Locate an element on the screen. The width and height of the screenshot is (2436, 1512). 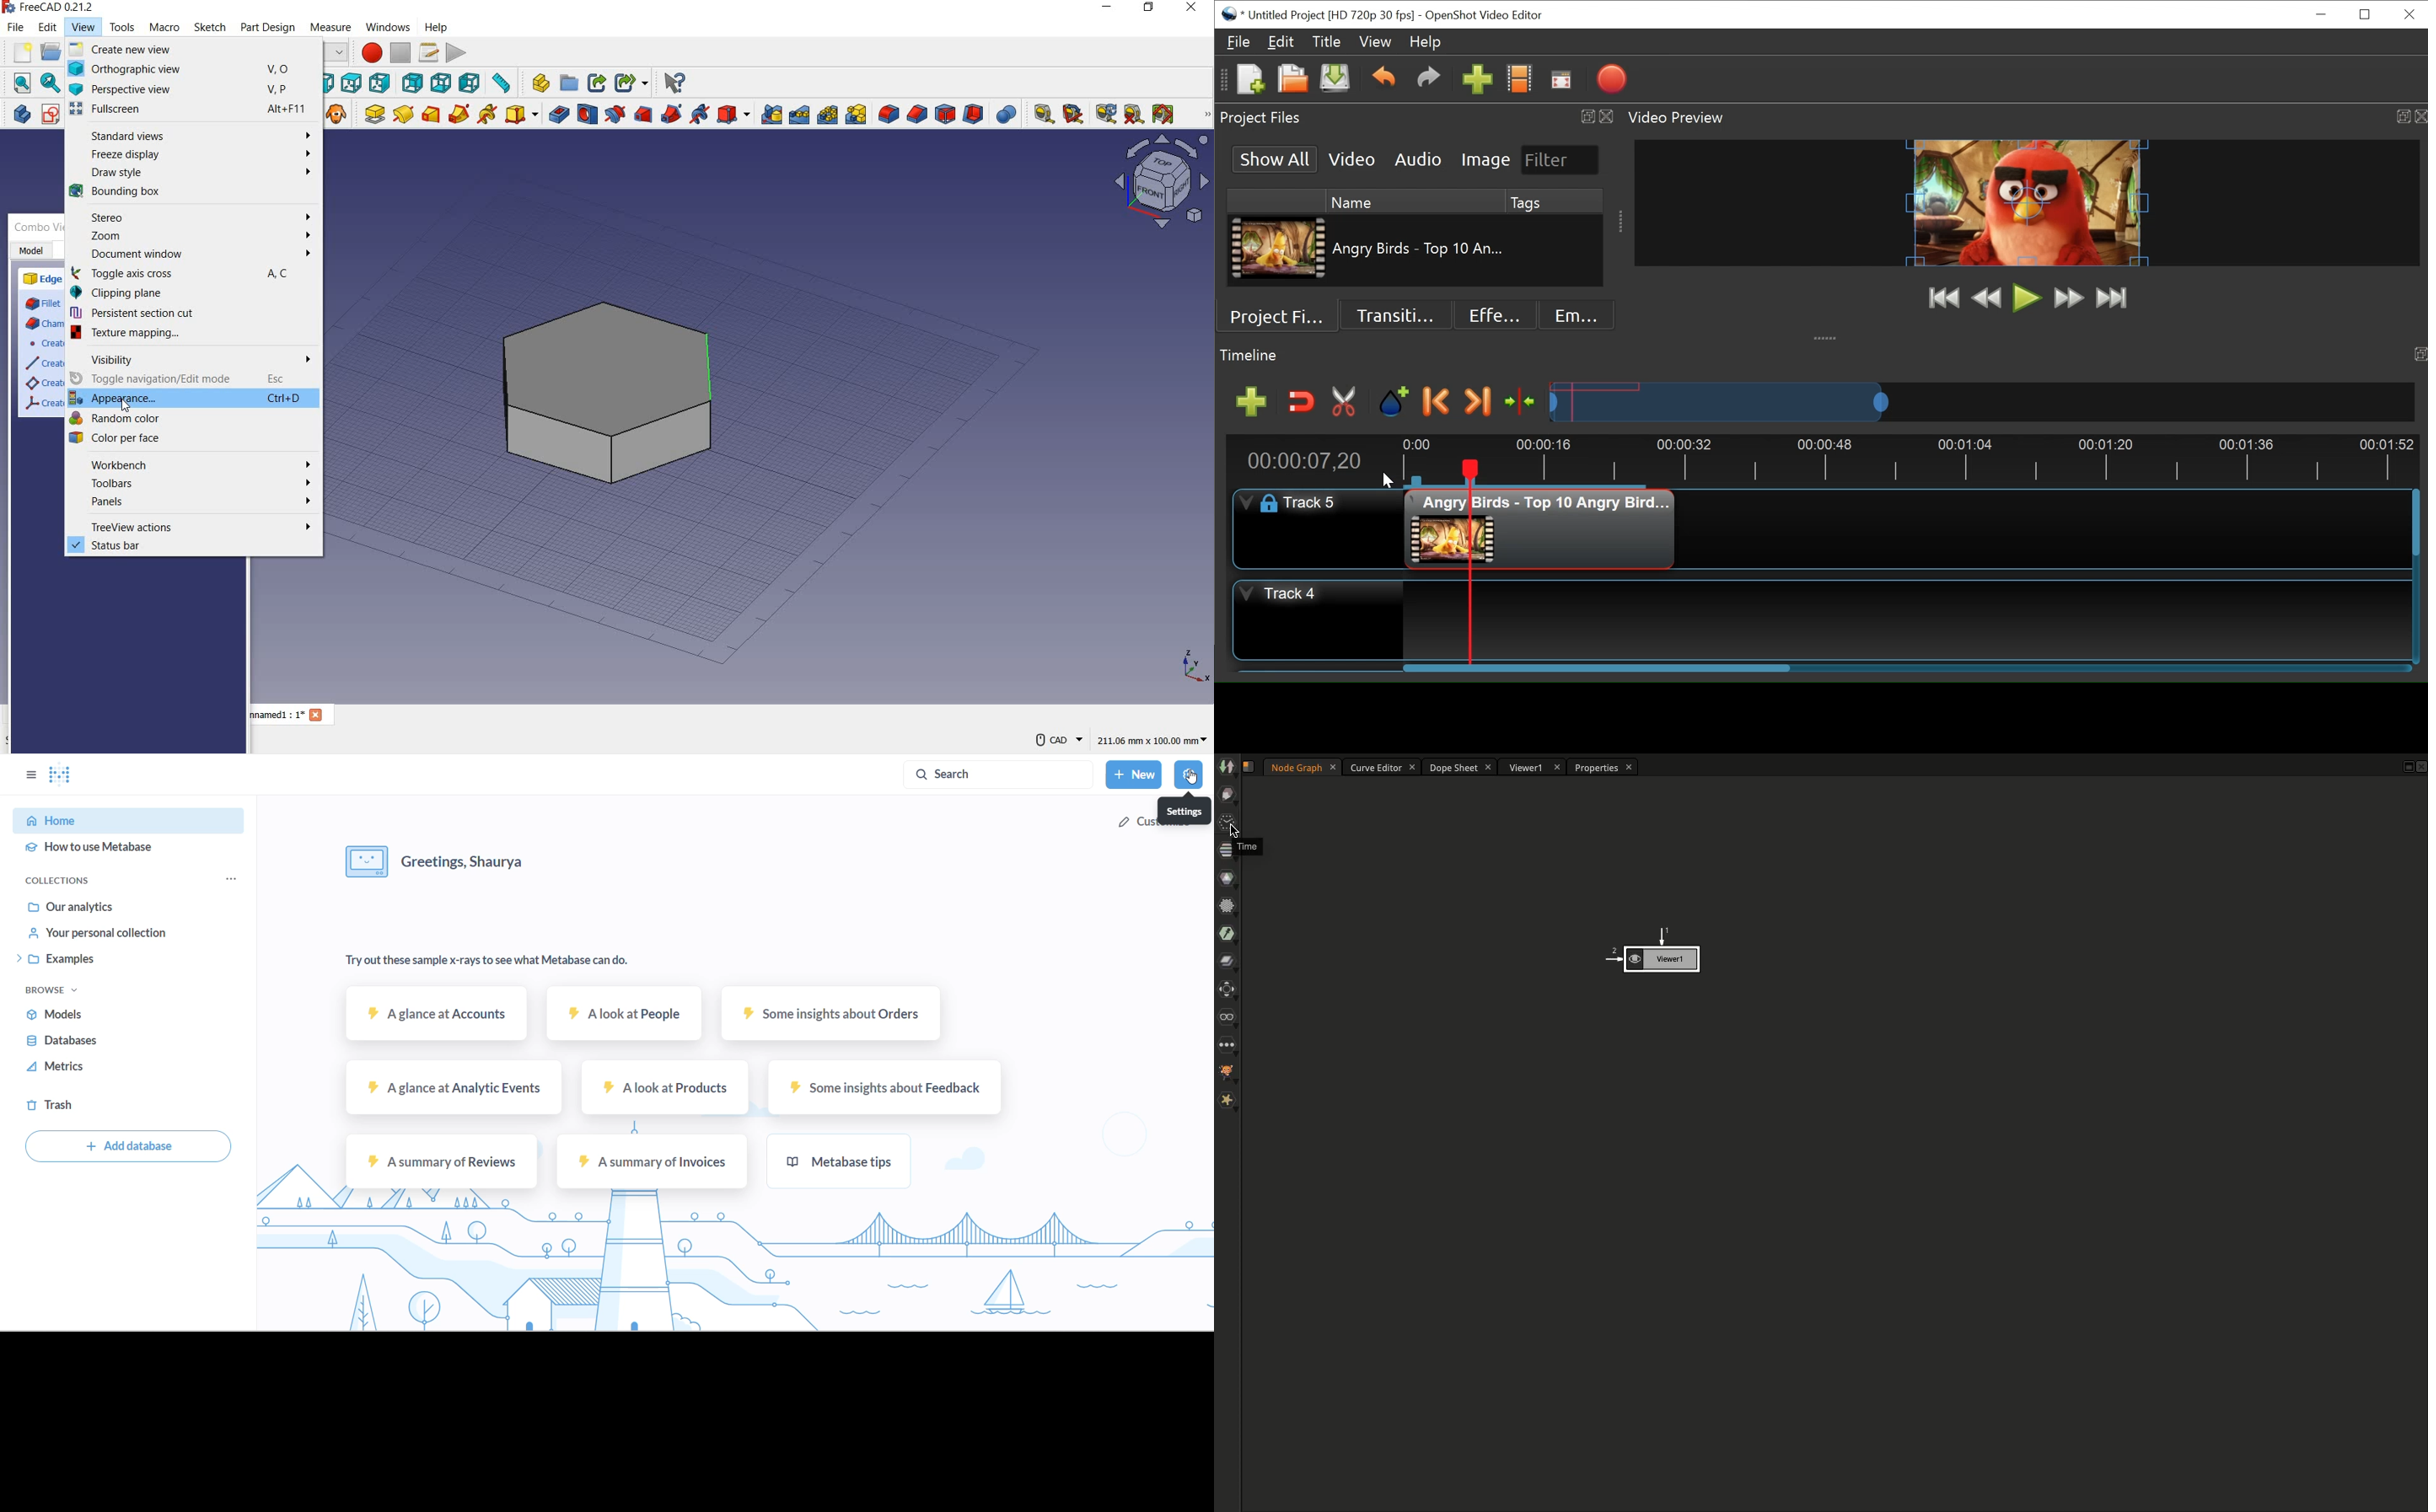
linear pattern is located at coordinates (799, 116).